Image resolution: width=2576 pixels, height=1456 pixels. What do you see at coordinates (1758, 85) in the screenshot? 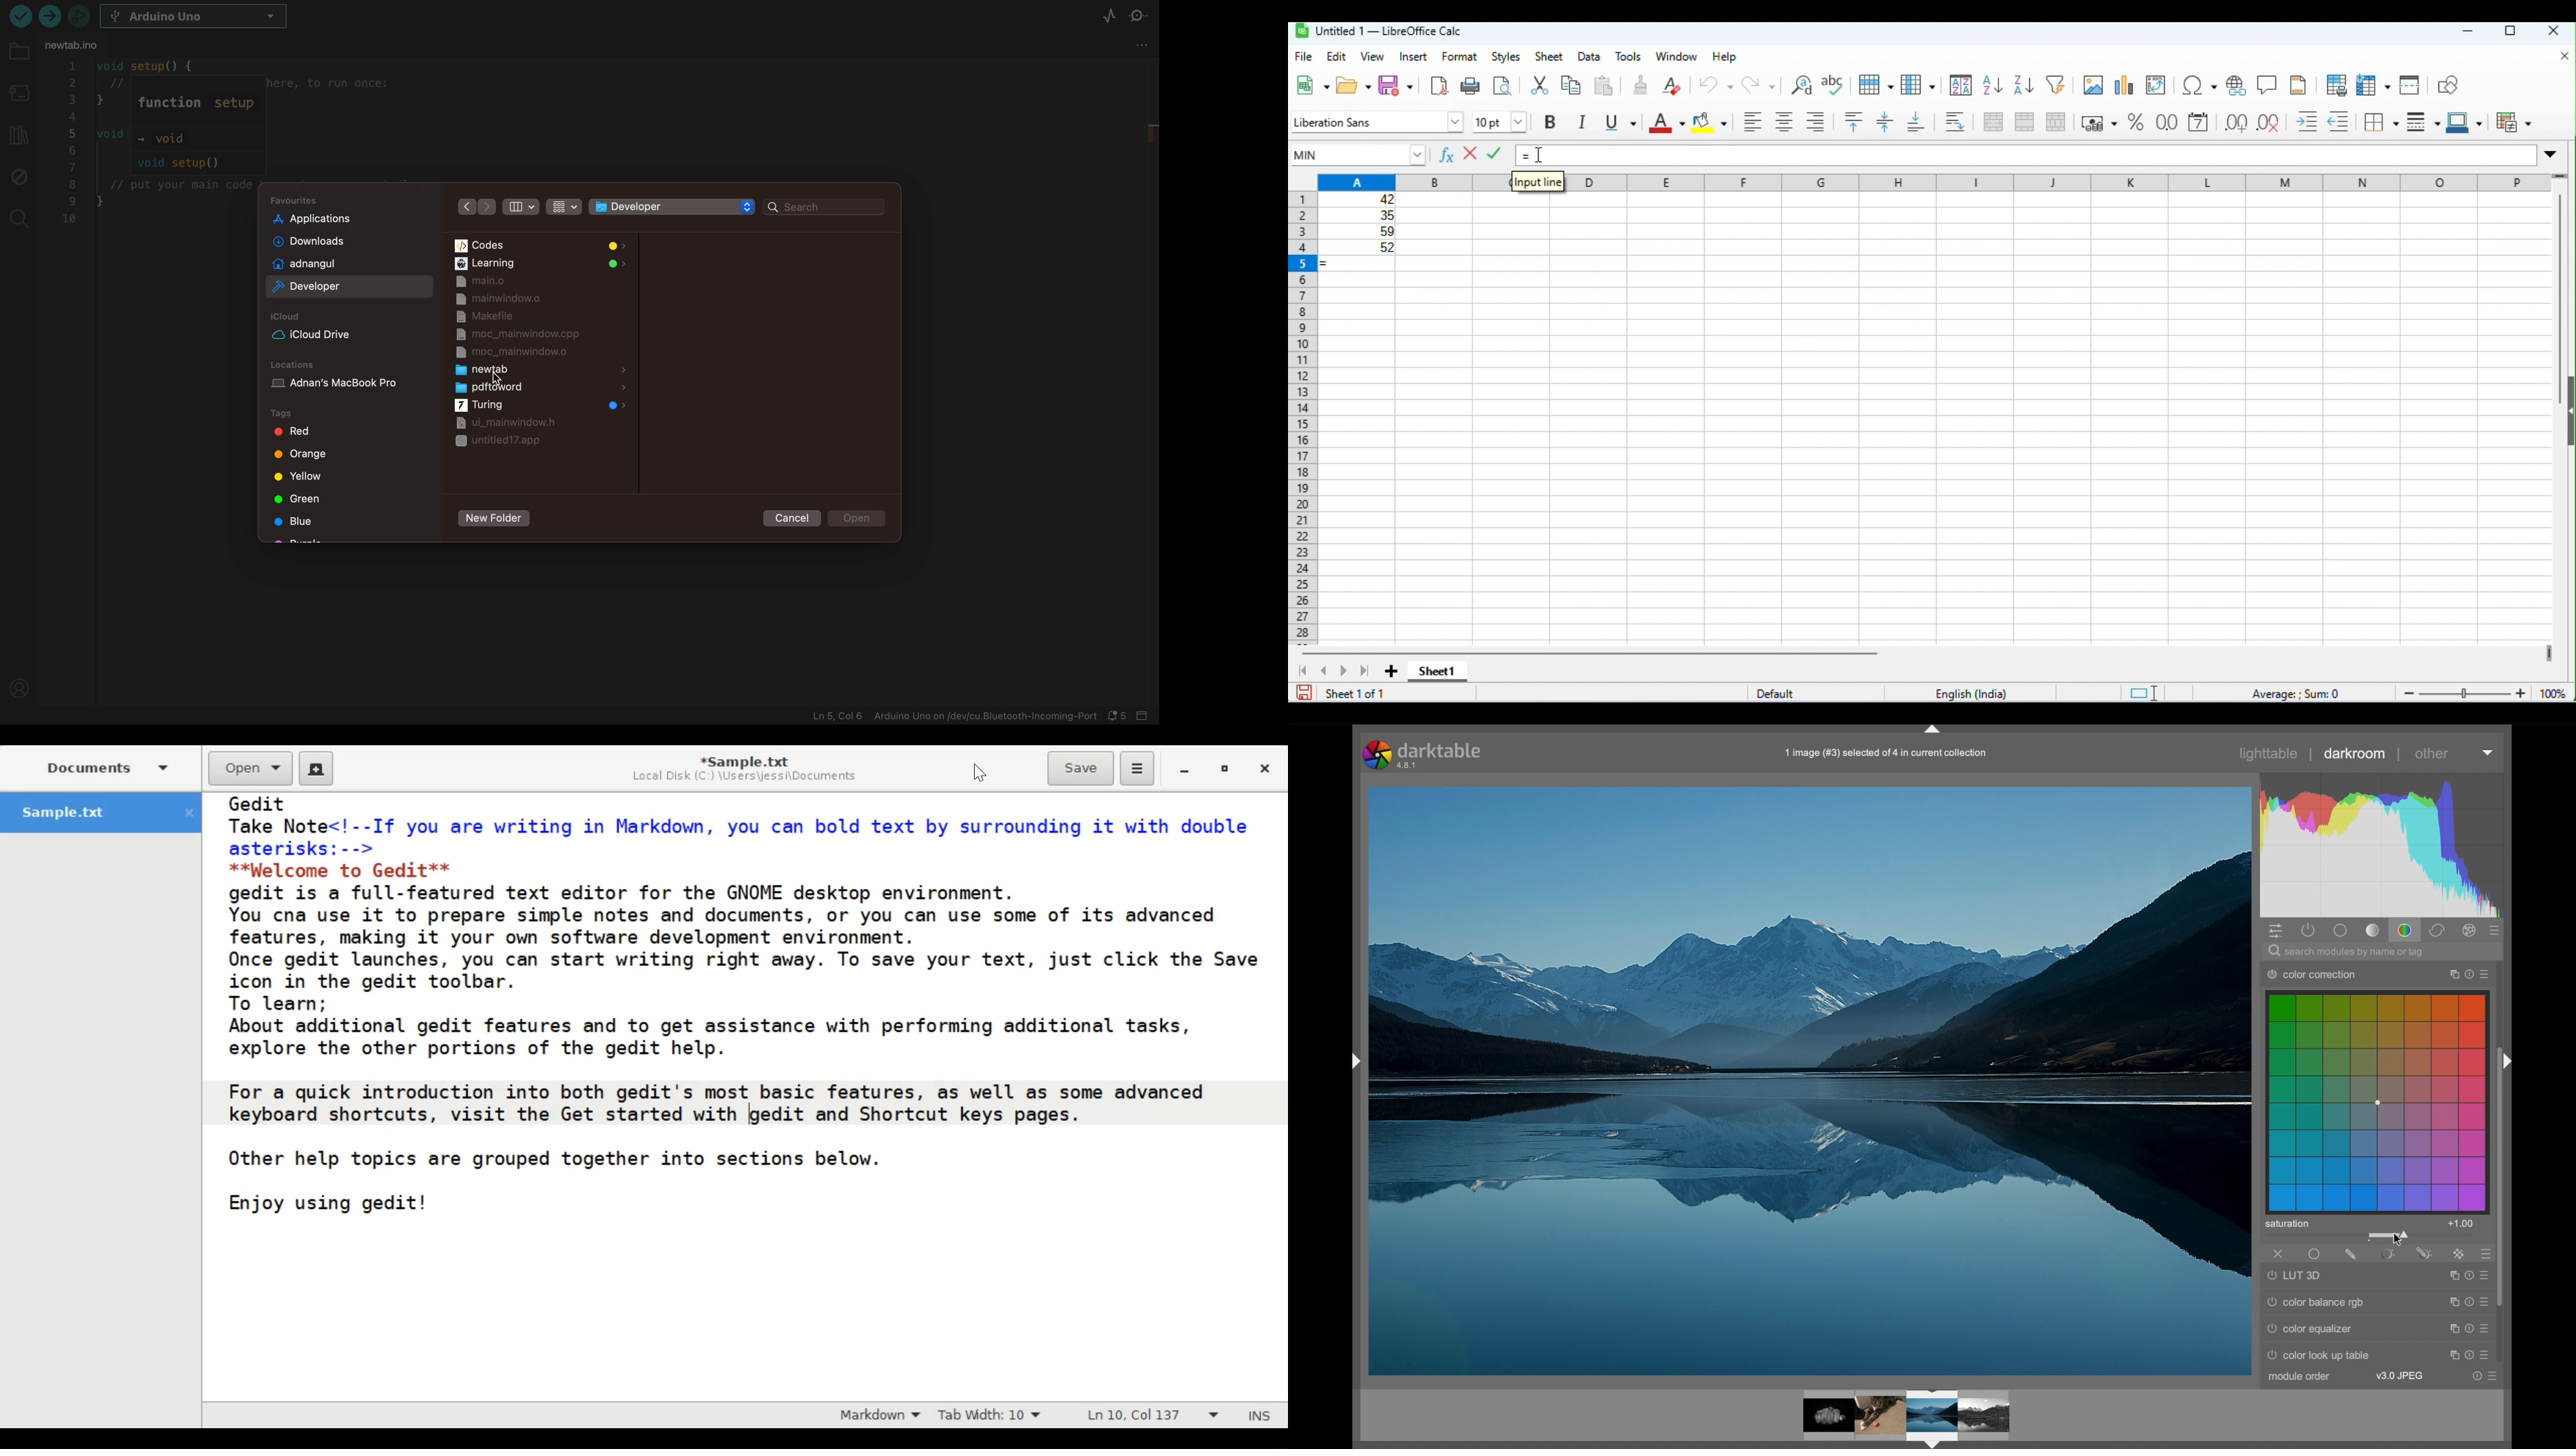
I see `redo` at bounding box center [1758, 85].